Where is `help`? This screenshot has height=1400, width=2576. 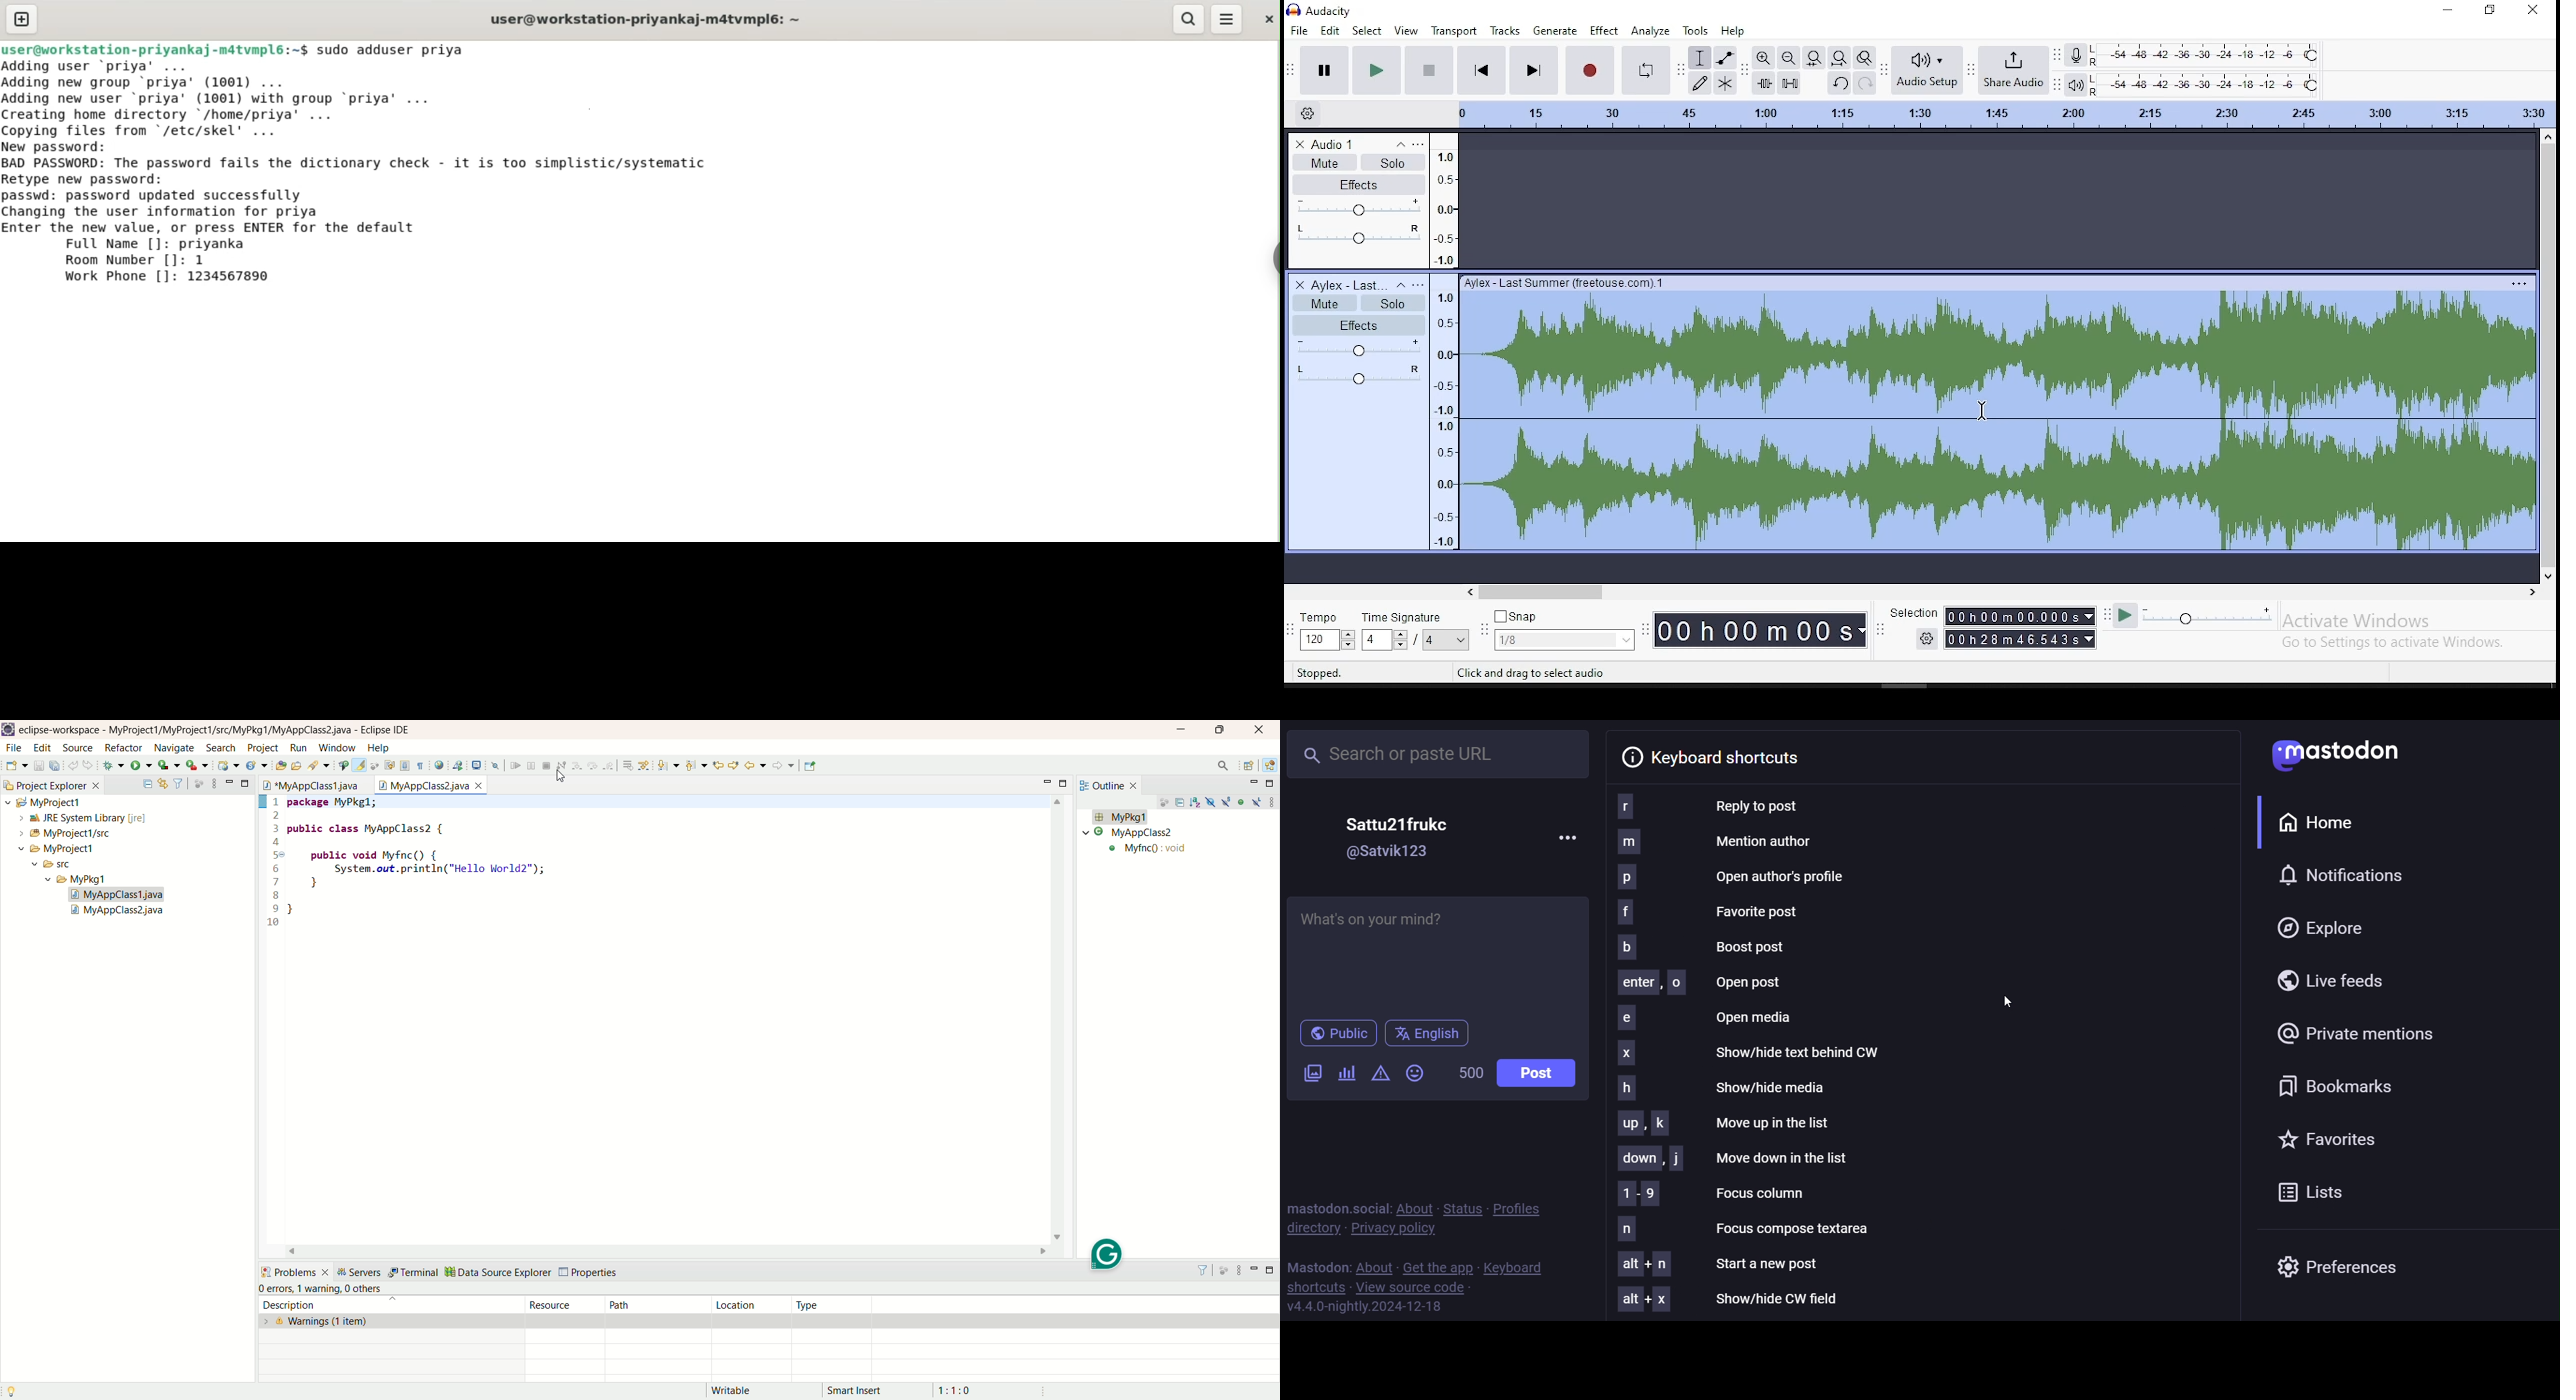
help is located at coordinates (377, 749).